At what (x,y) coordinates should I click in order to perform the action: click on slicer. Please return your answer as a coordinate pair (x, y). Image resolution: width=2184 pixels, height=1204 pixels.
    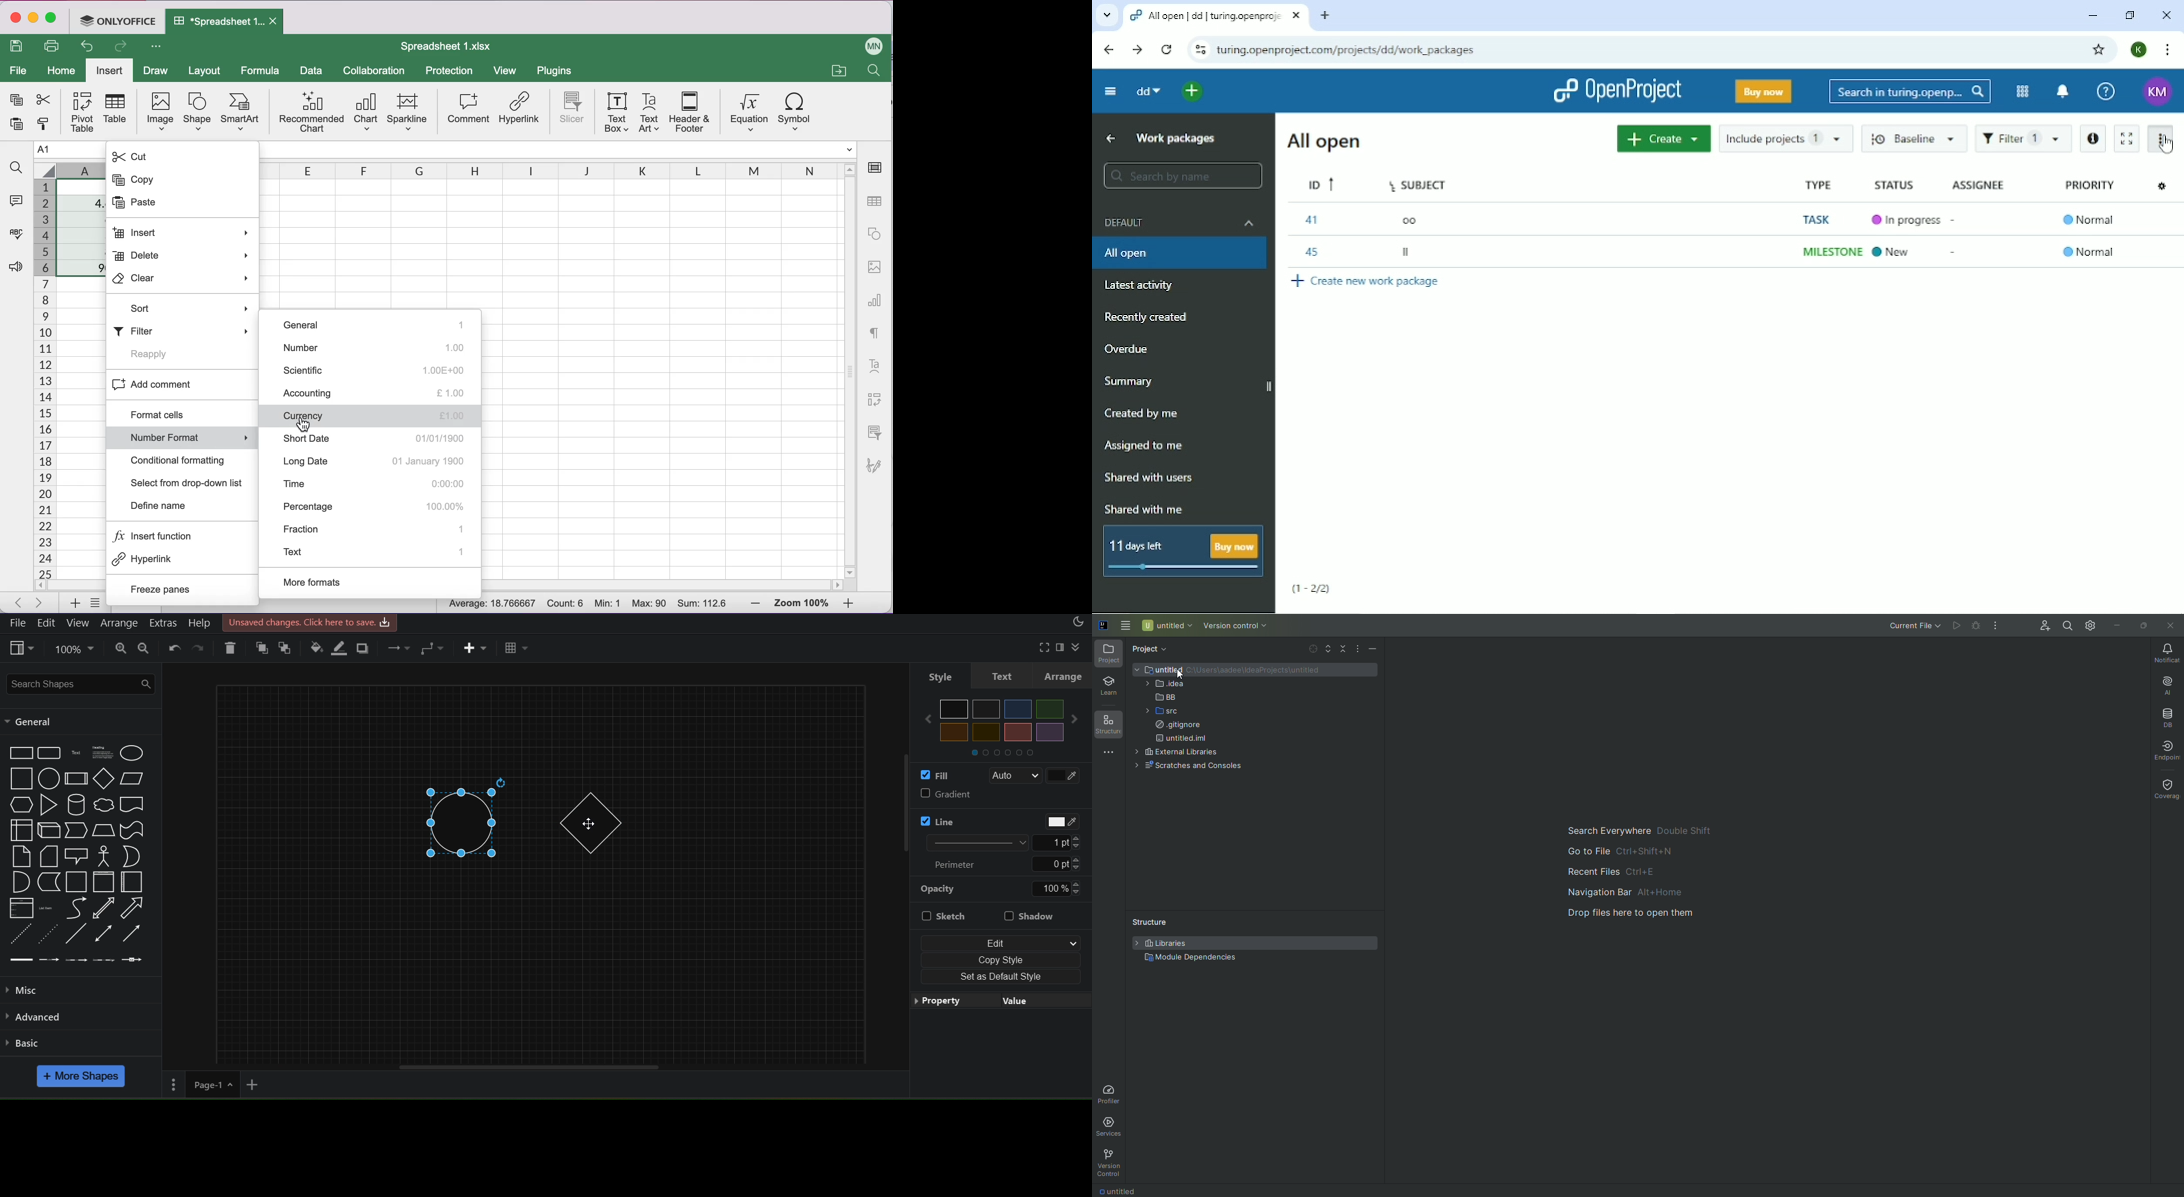
    Looking at the image, I should click on (874, 435).